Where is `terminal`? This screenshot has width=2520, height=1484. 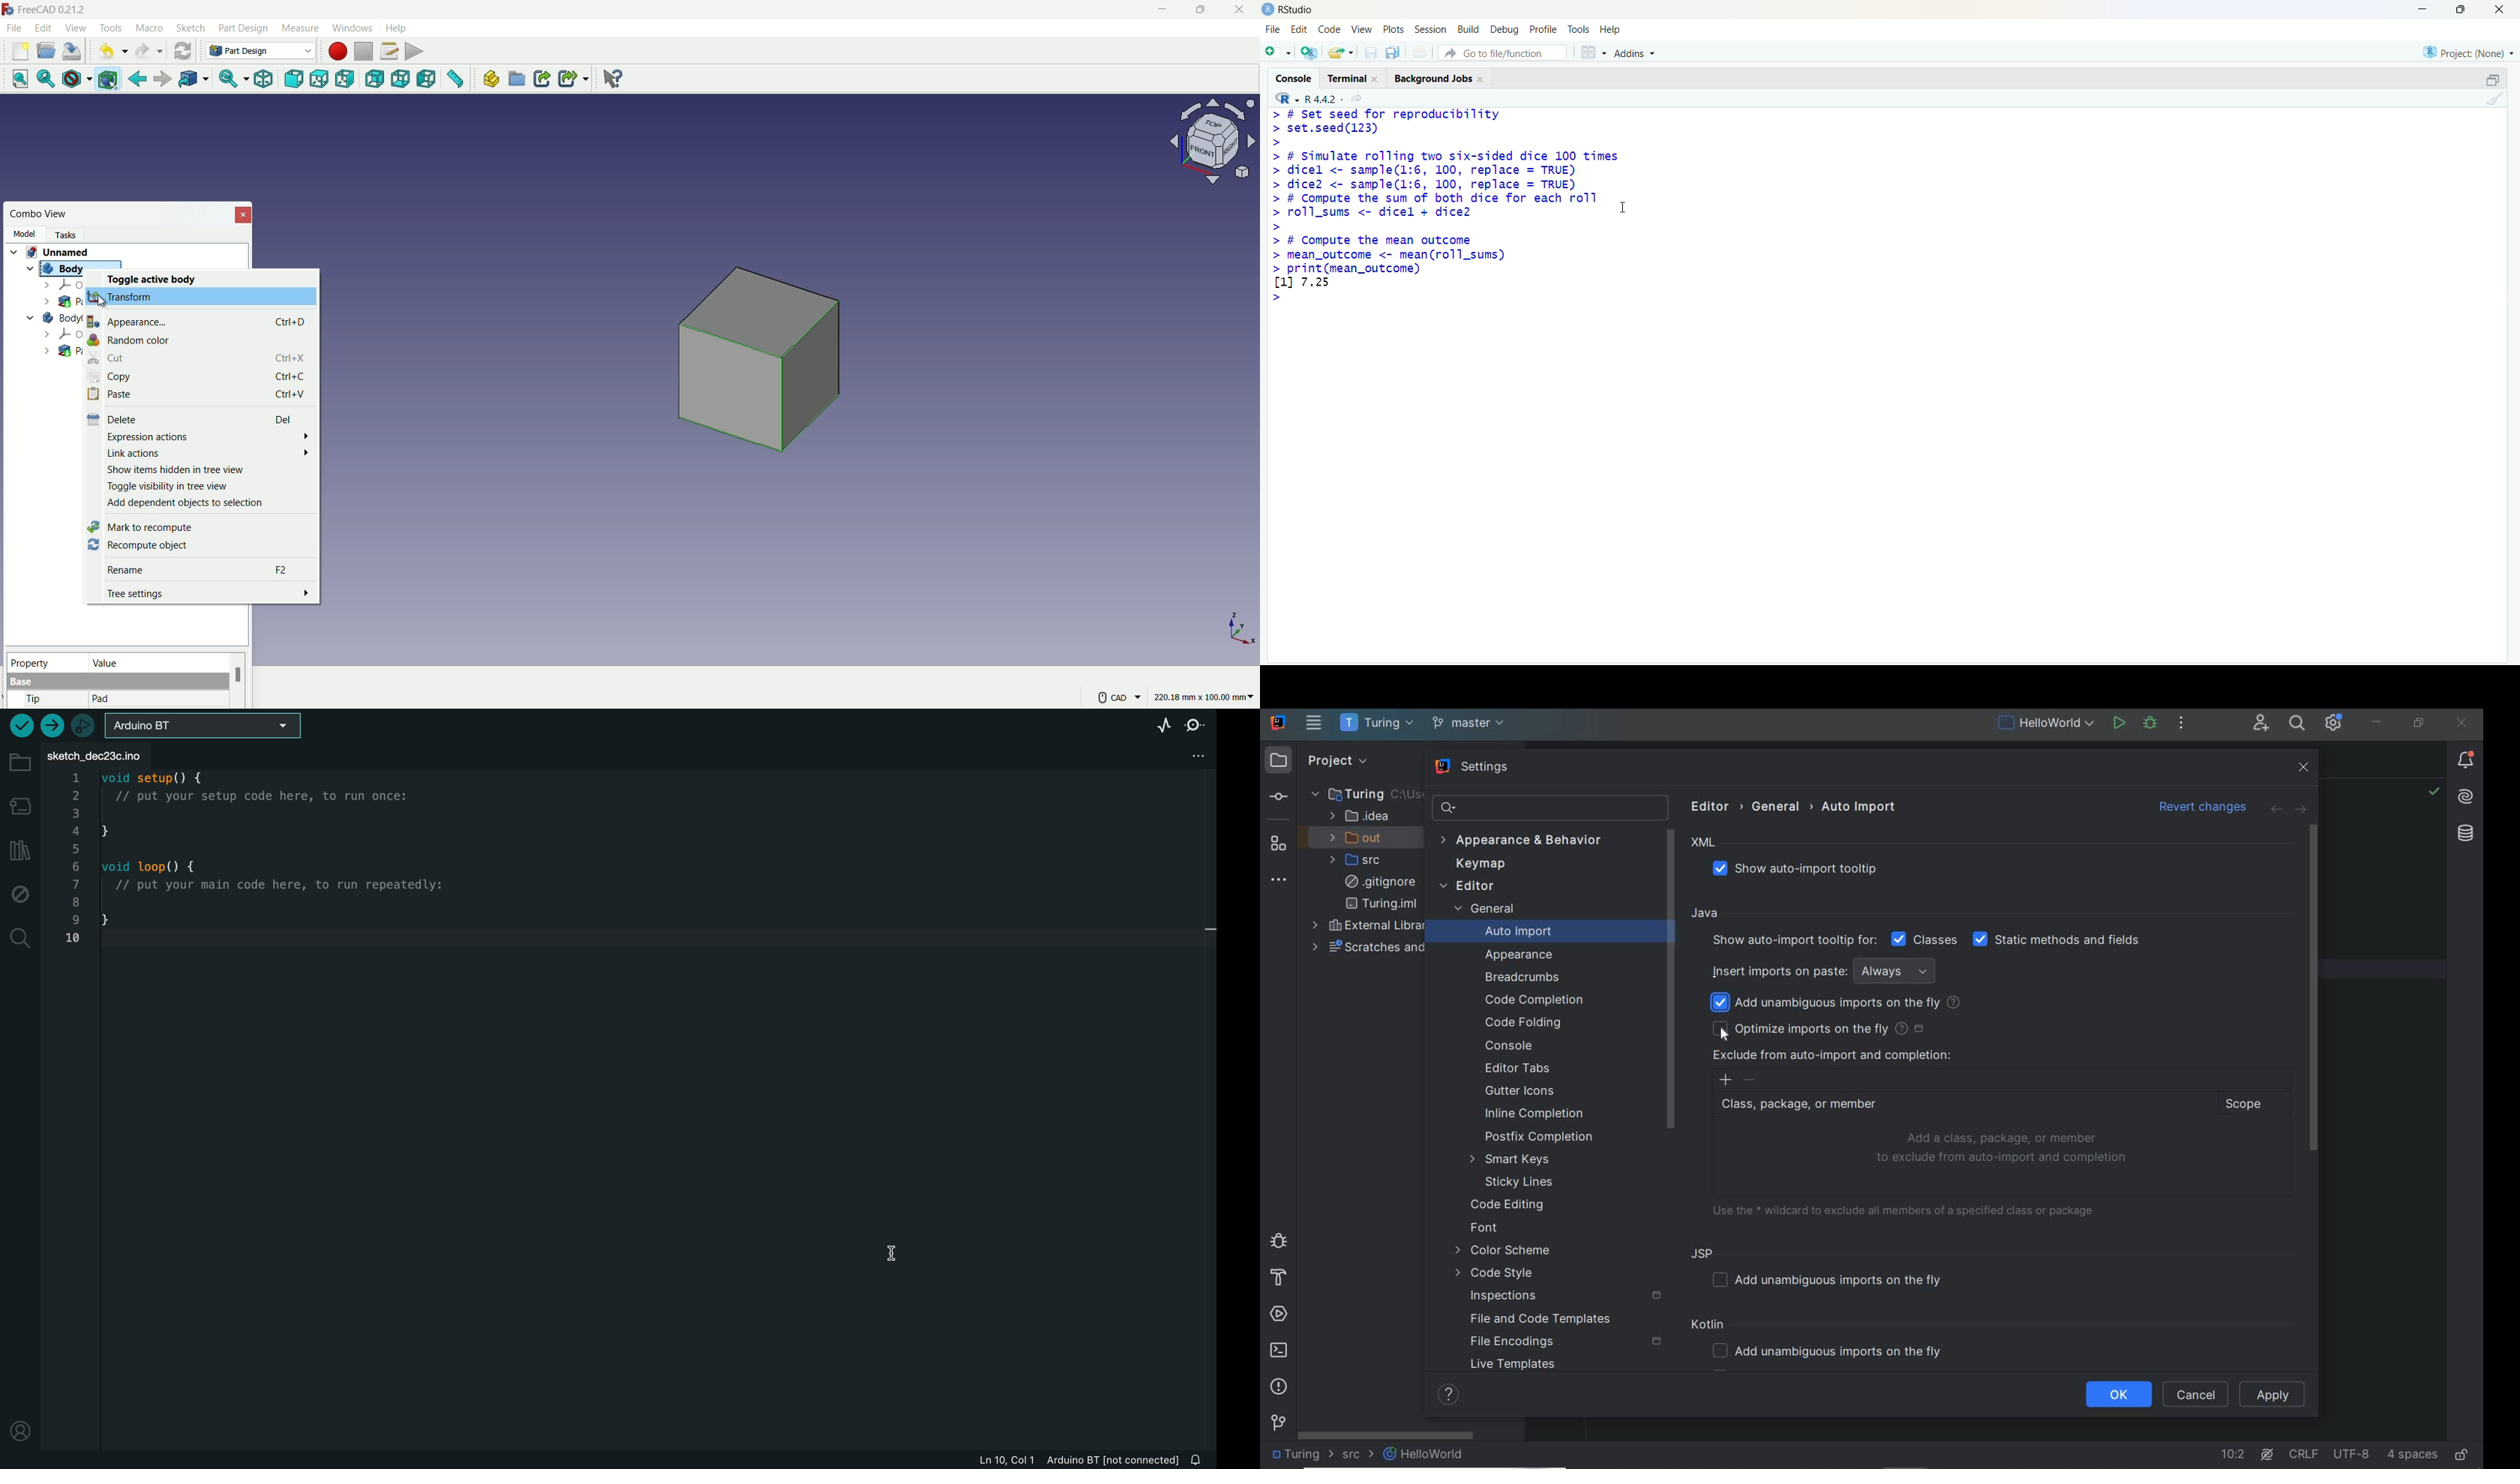
terminal is located at coordinates (1347, 79).